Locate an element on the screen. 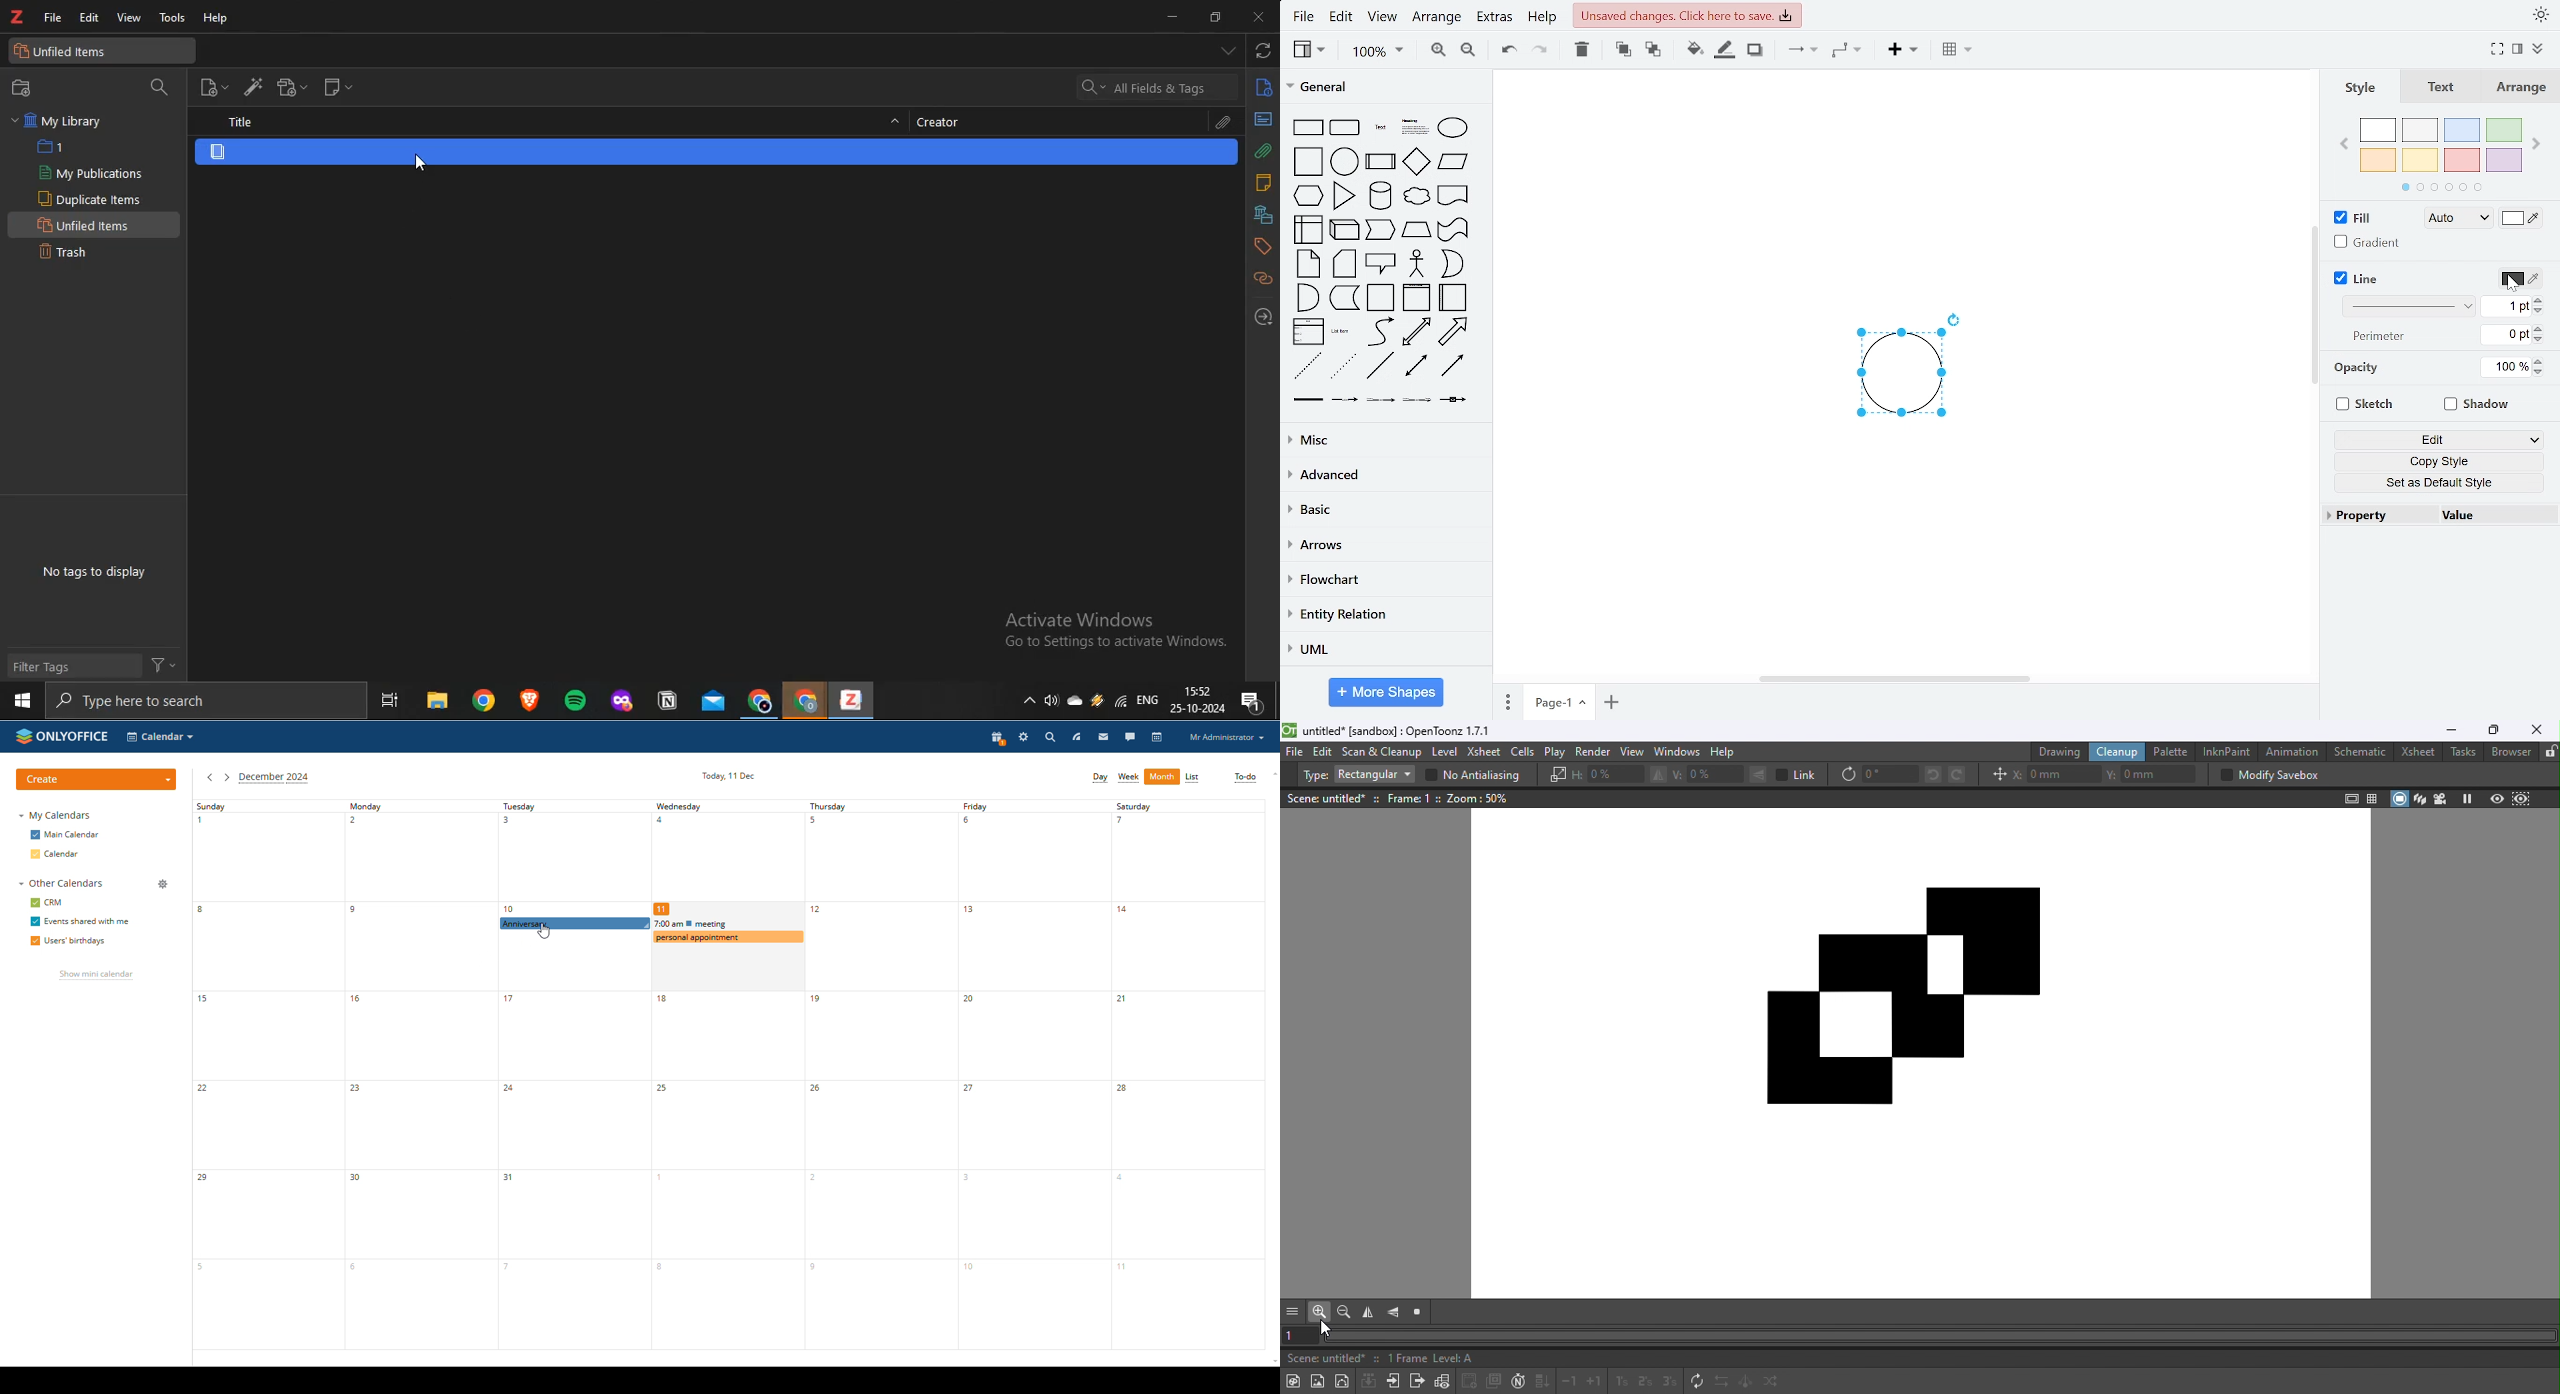 This screenshot has height=1400, width=2576. view is located at coordinates (127, 19).